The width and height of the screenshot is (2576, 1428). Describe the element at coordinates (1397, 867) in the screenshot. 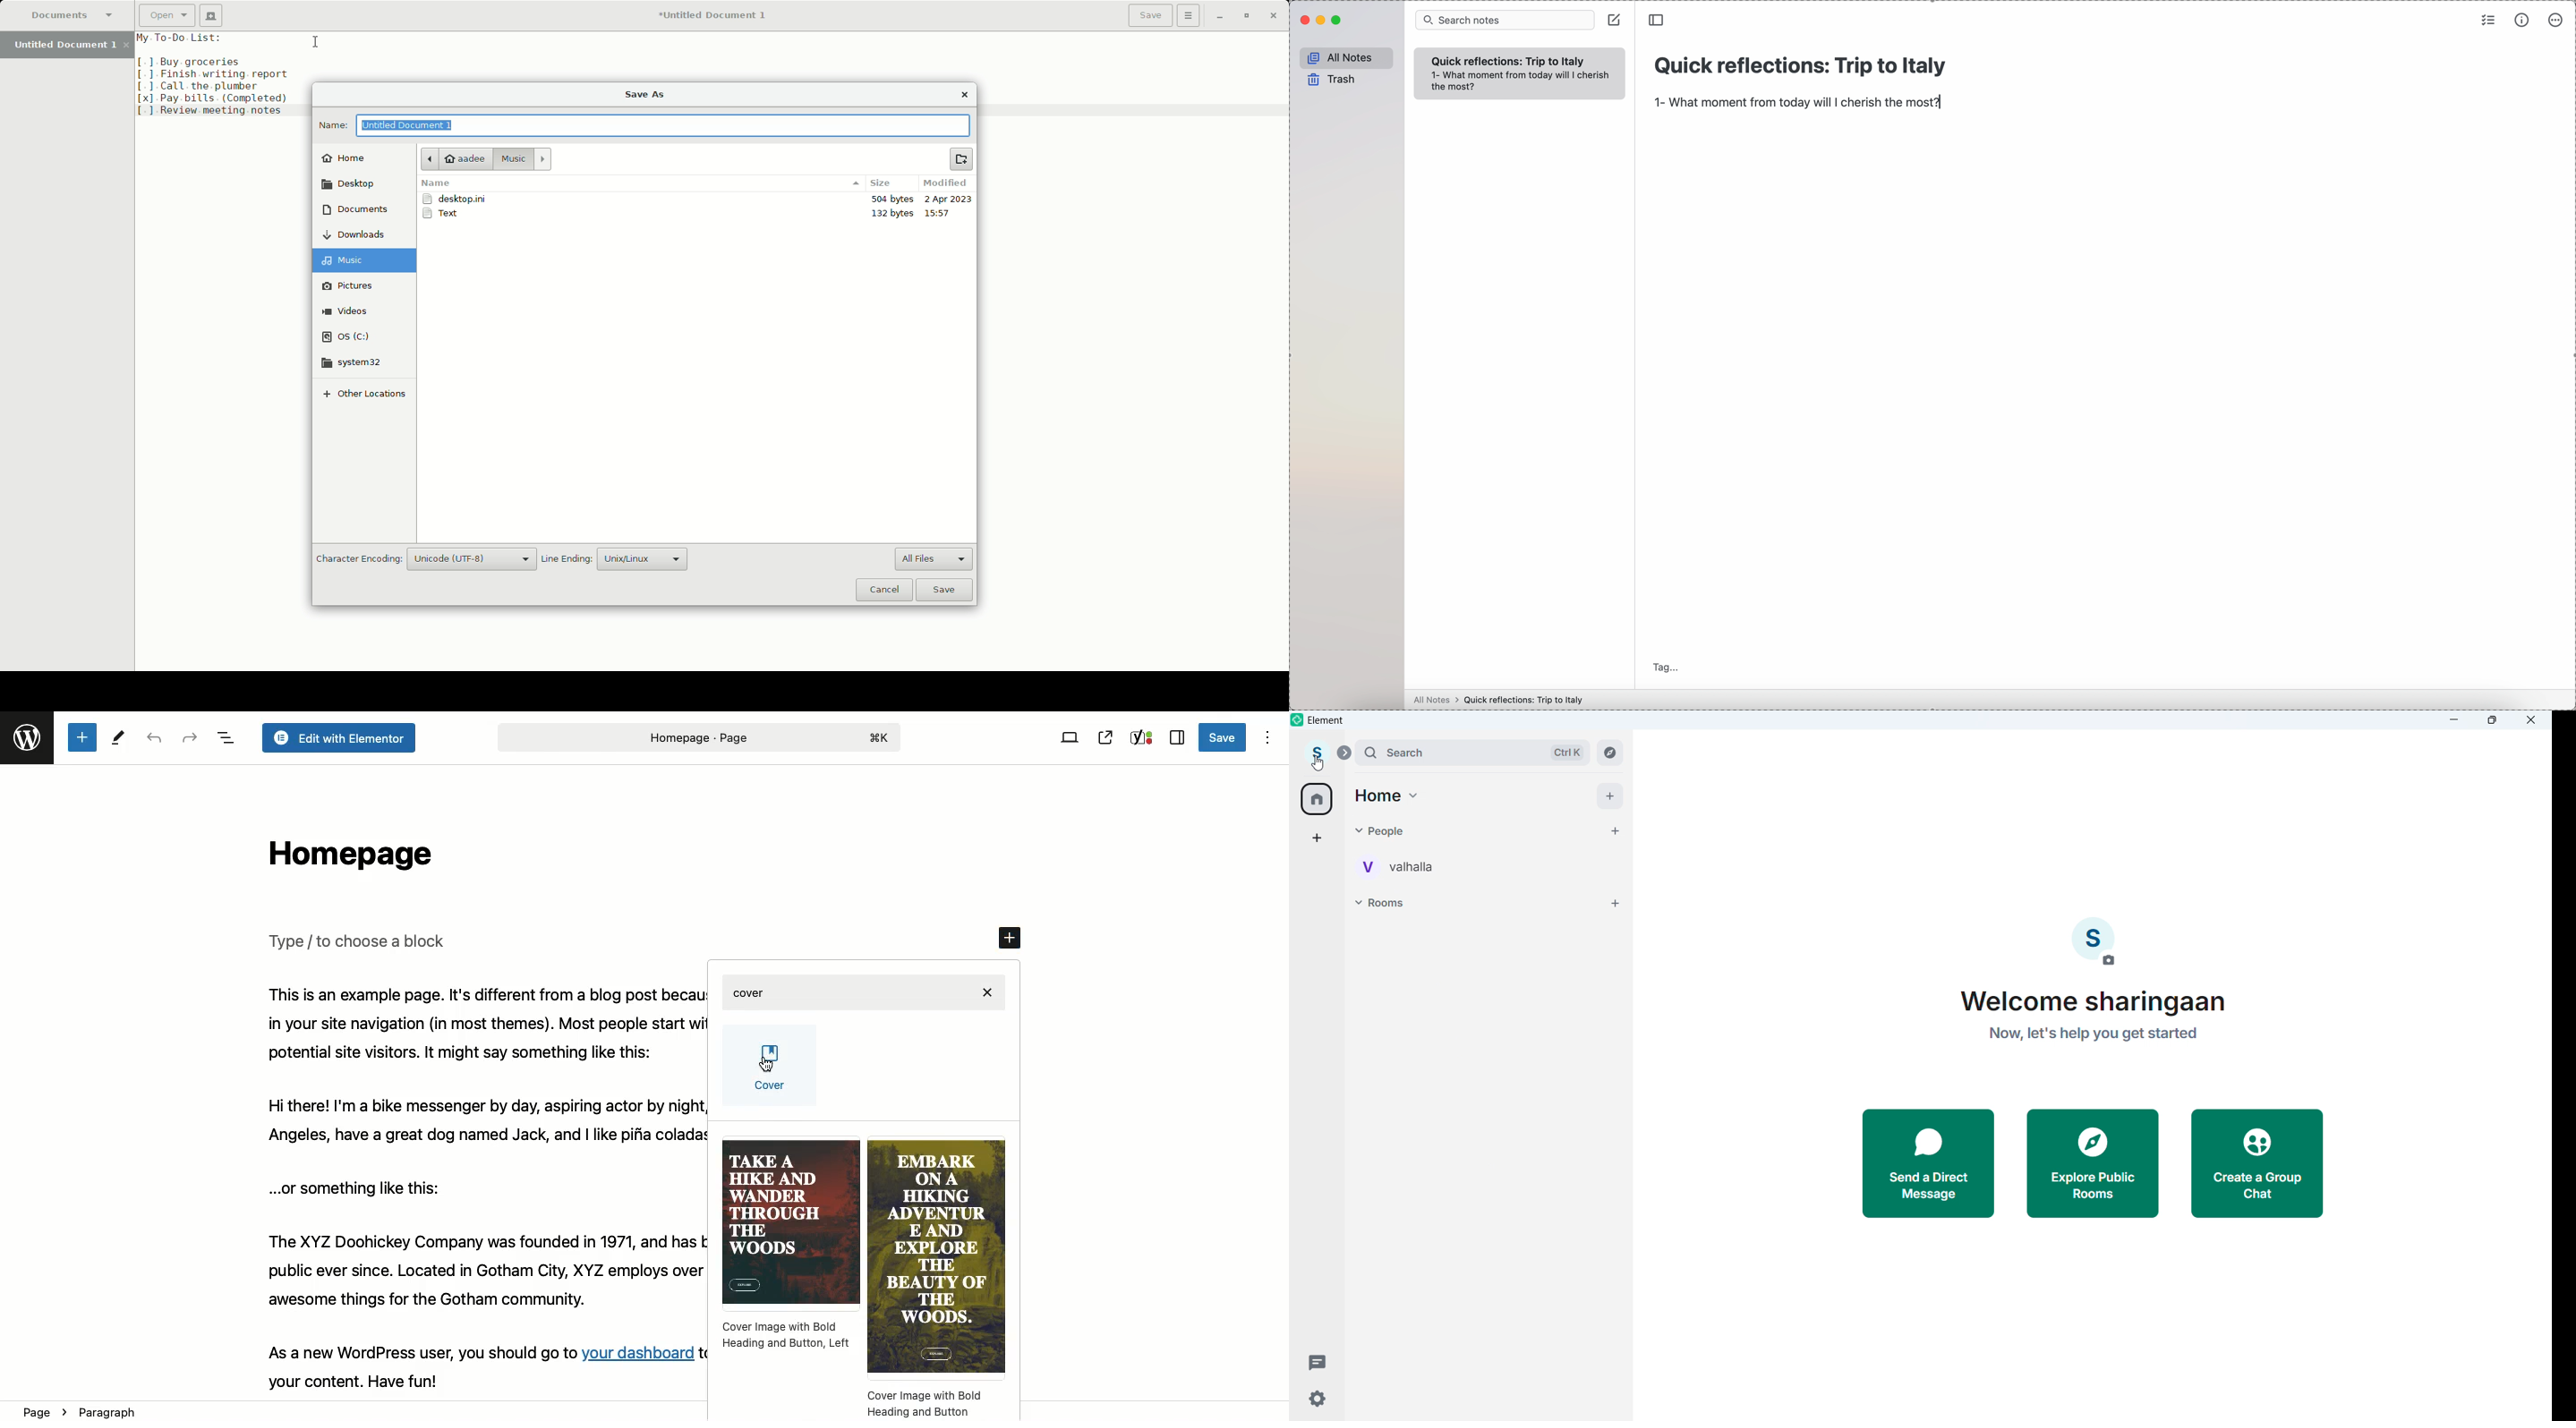

I see `Personal room ` at that location.